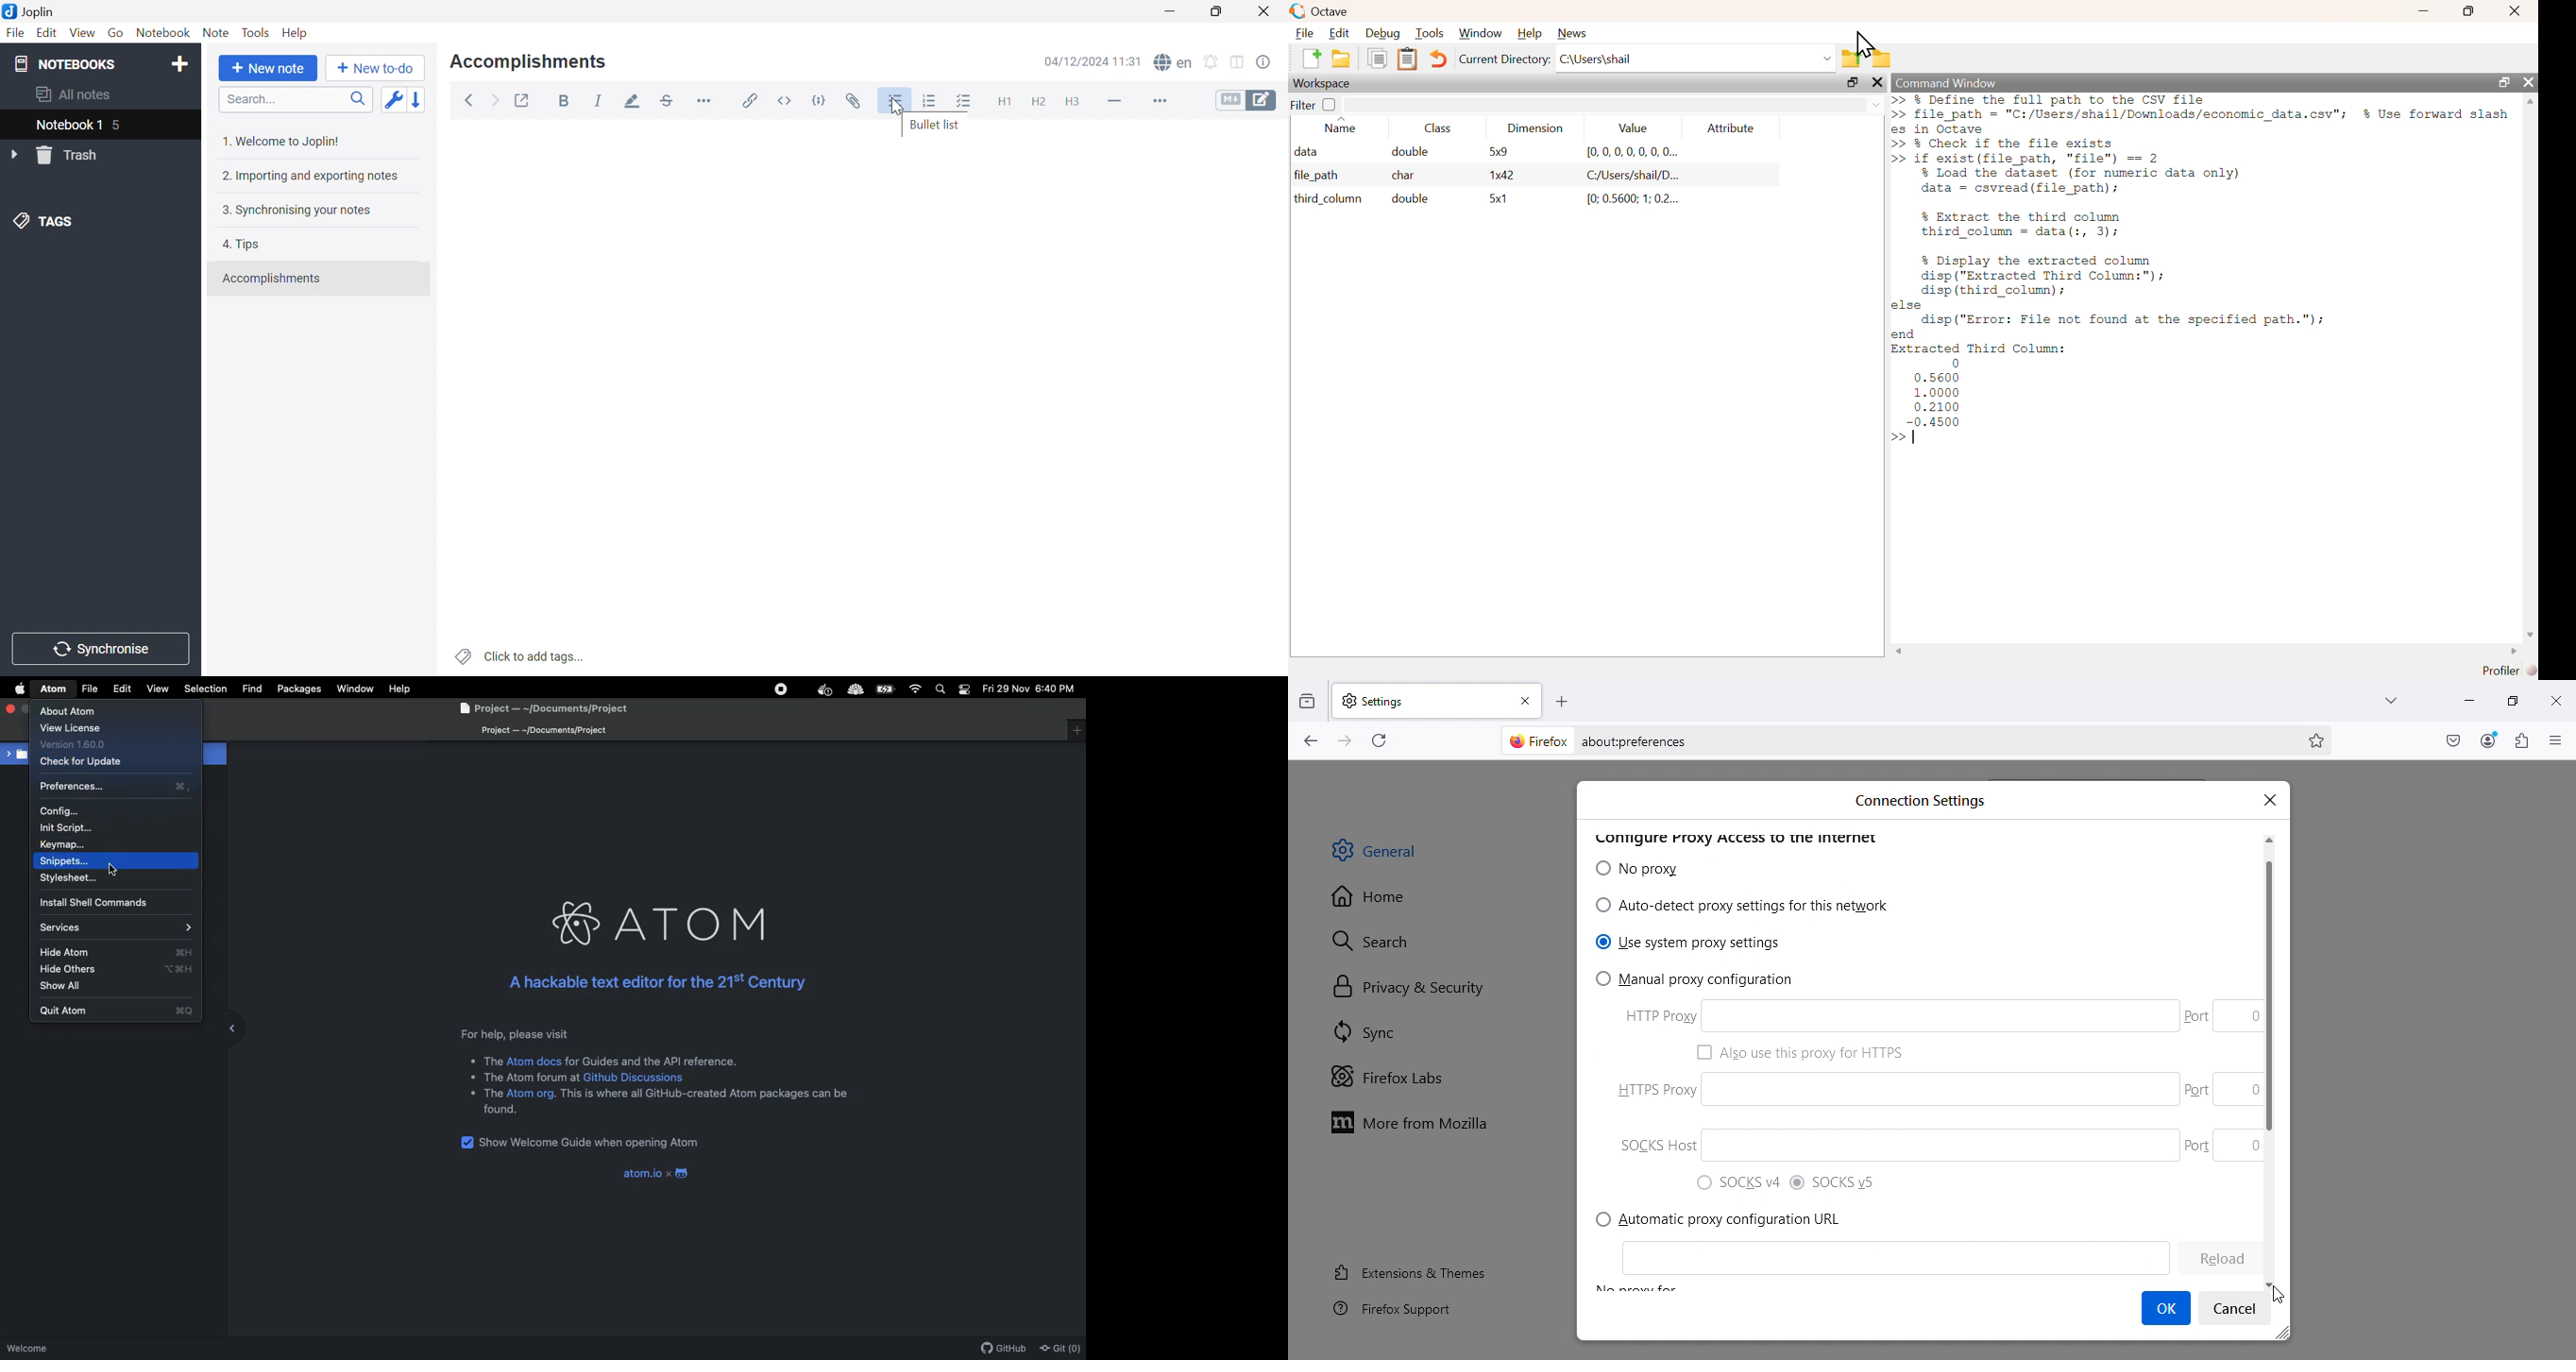 Image resolution: width=2576 pixels, height=1372 pixels. Describe the element at coordinates (63, 844) in the screenshot. I see `Keymap` at that location.